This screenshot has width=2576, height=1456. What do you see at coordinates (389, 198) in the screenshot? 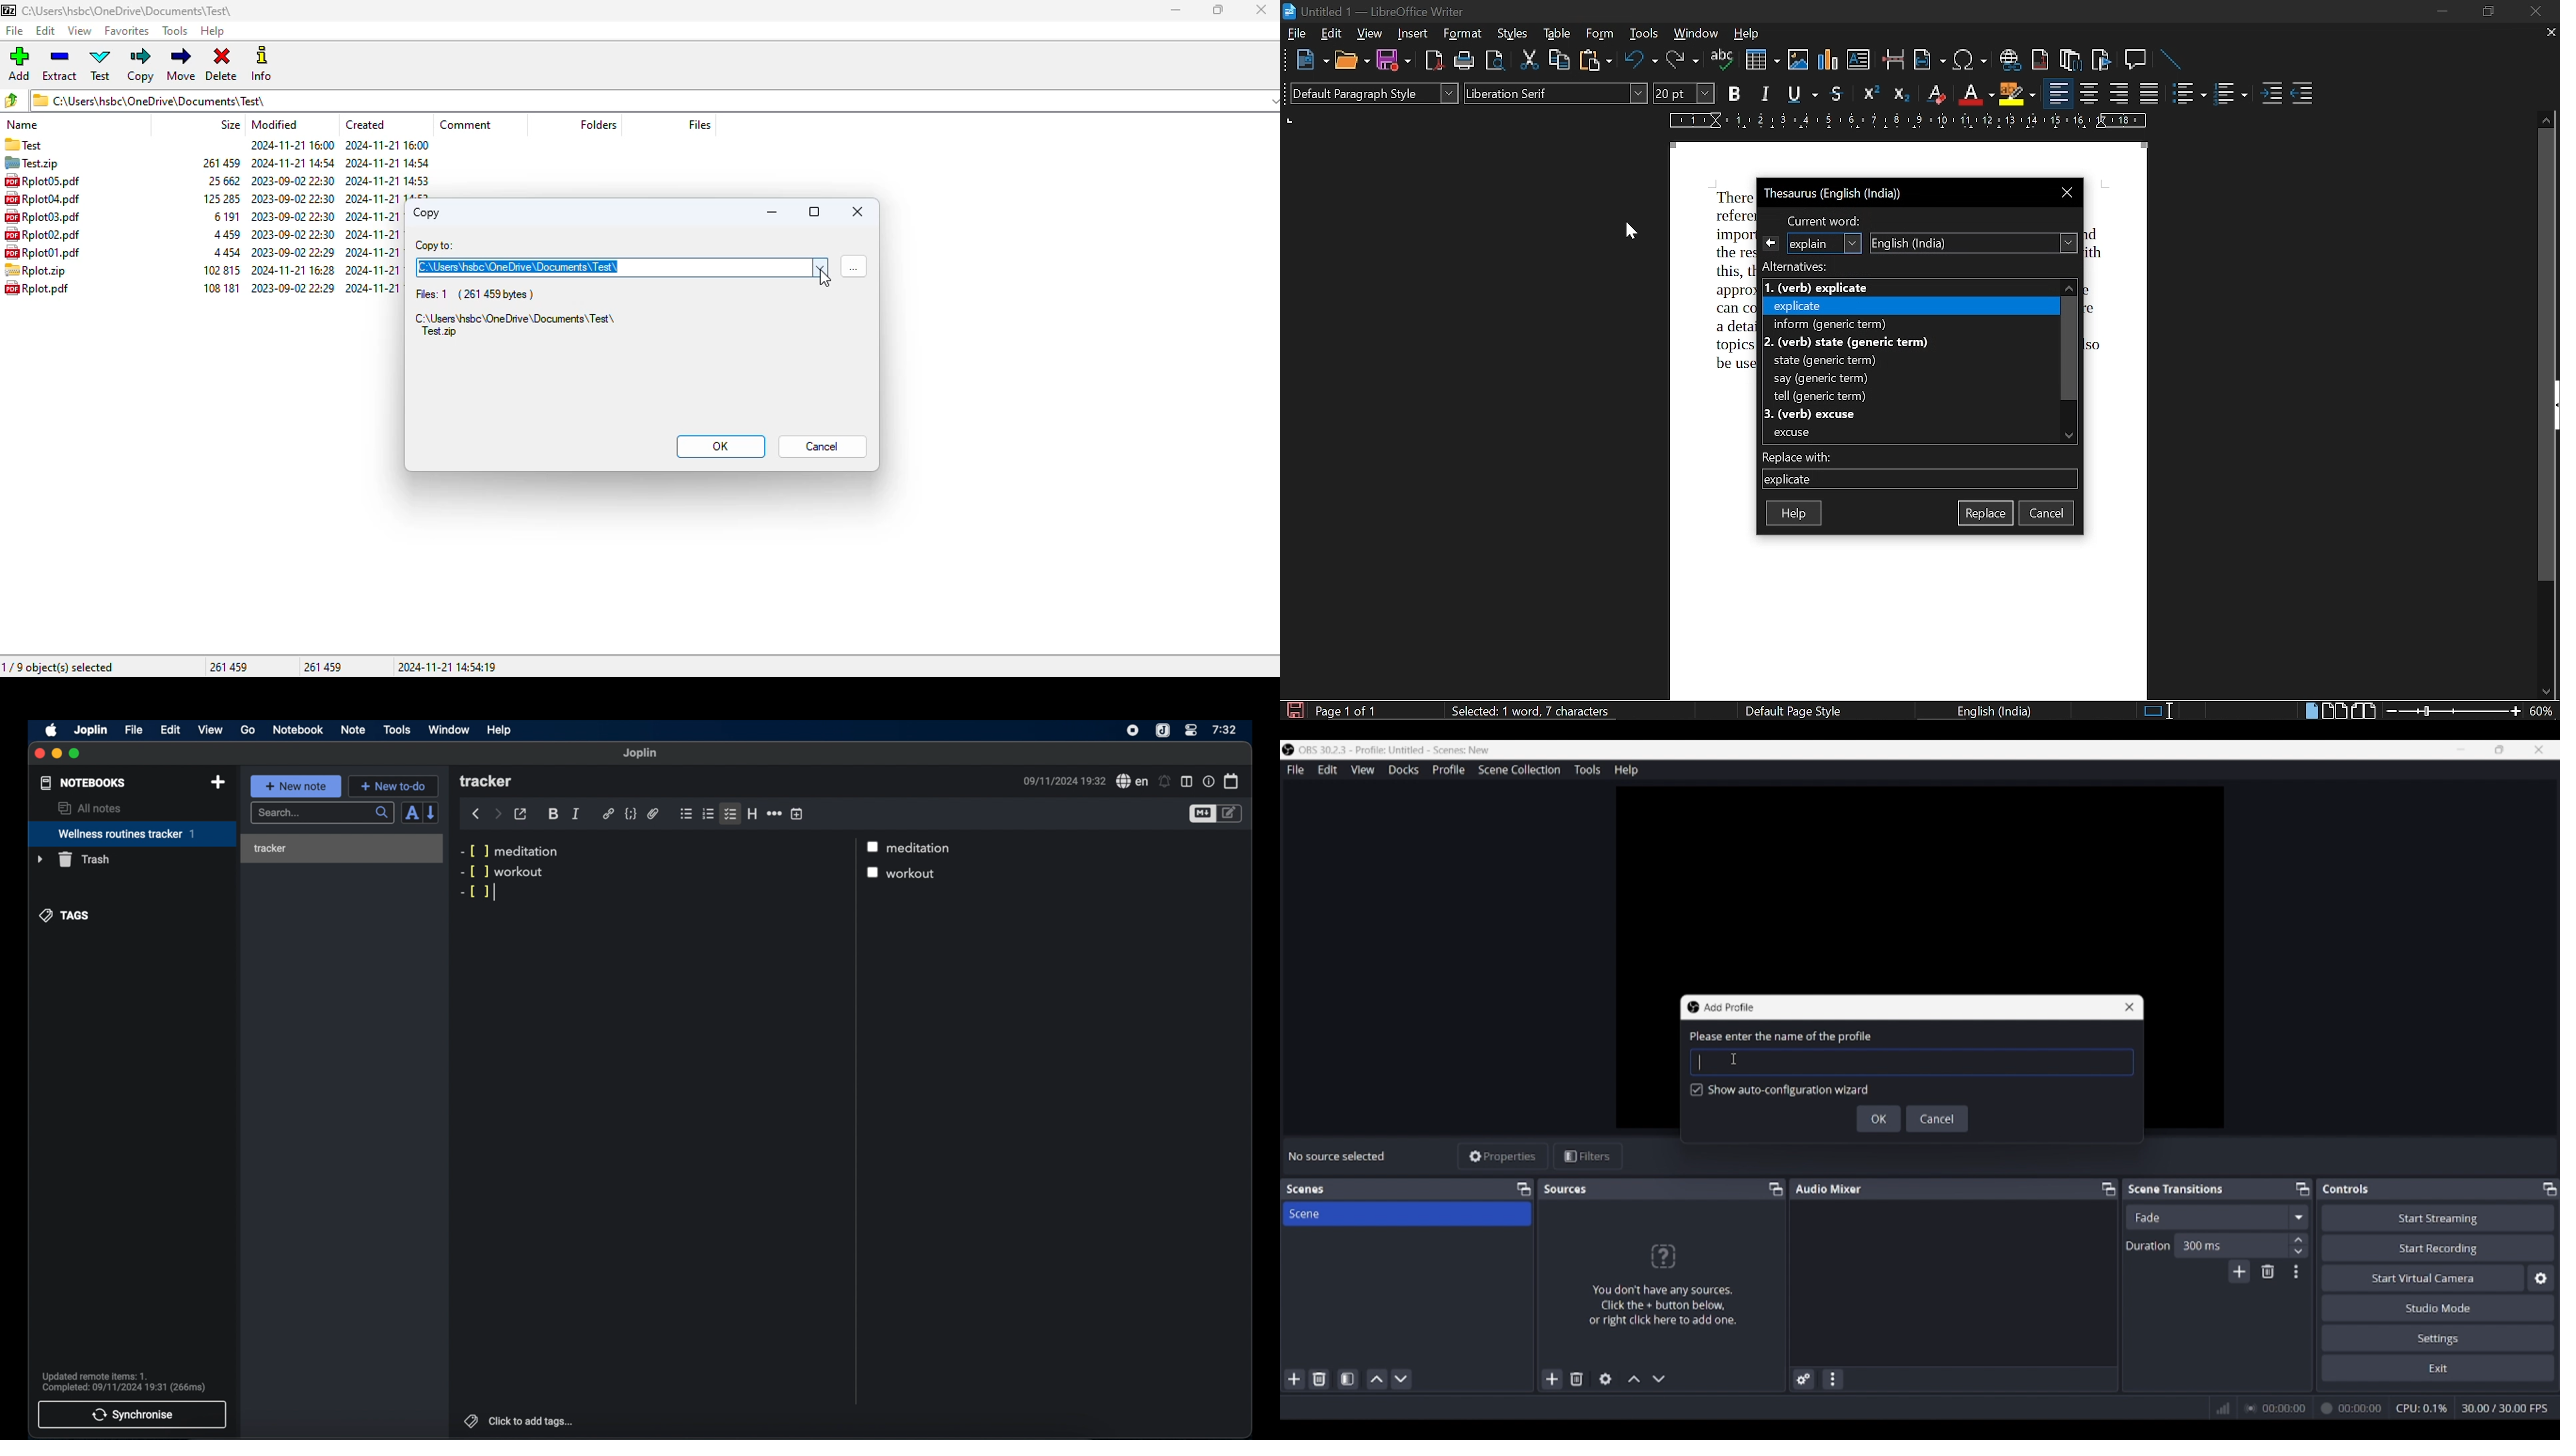
I see `created date & time` at bounding box center [389, 198].